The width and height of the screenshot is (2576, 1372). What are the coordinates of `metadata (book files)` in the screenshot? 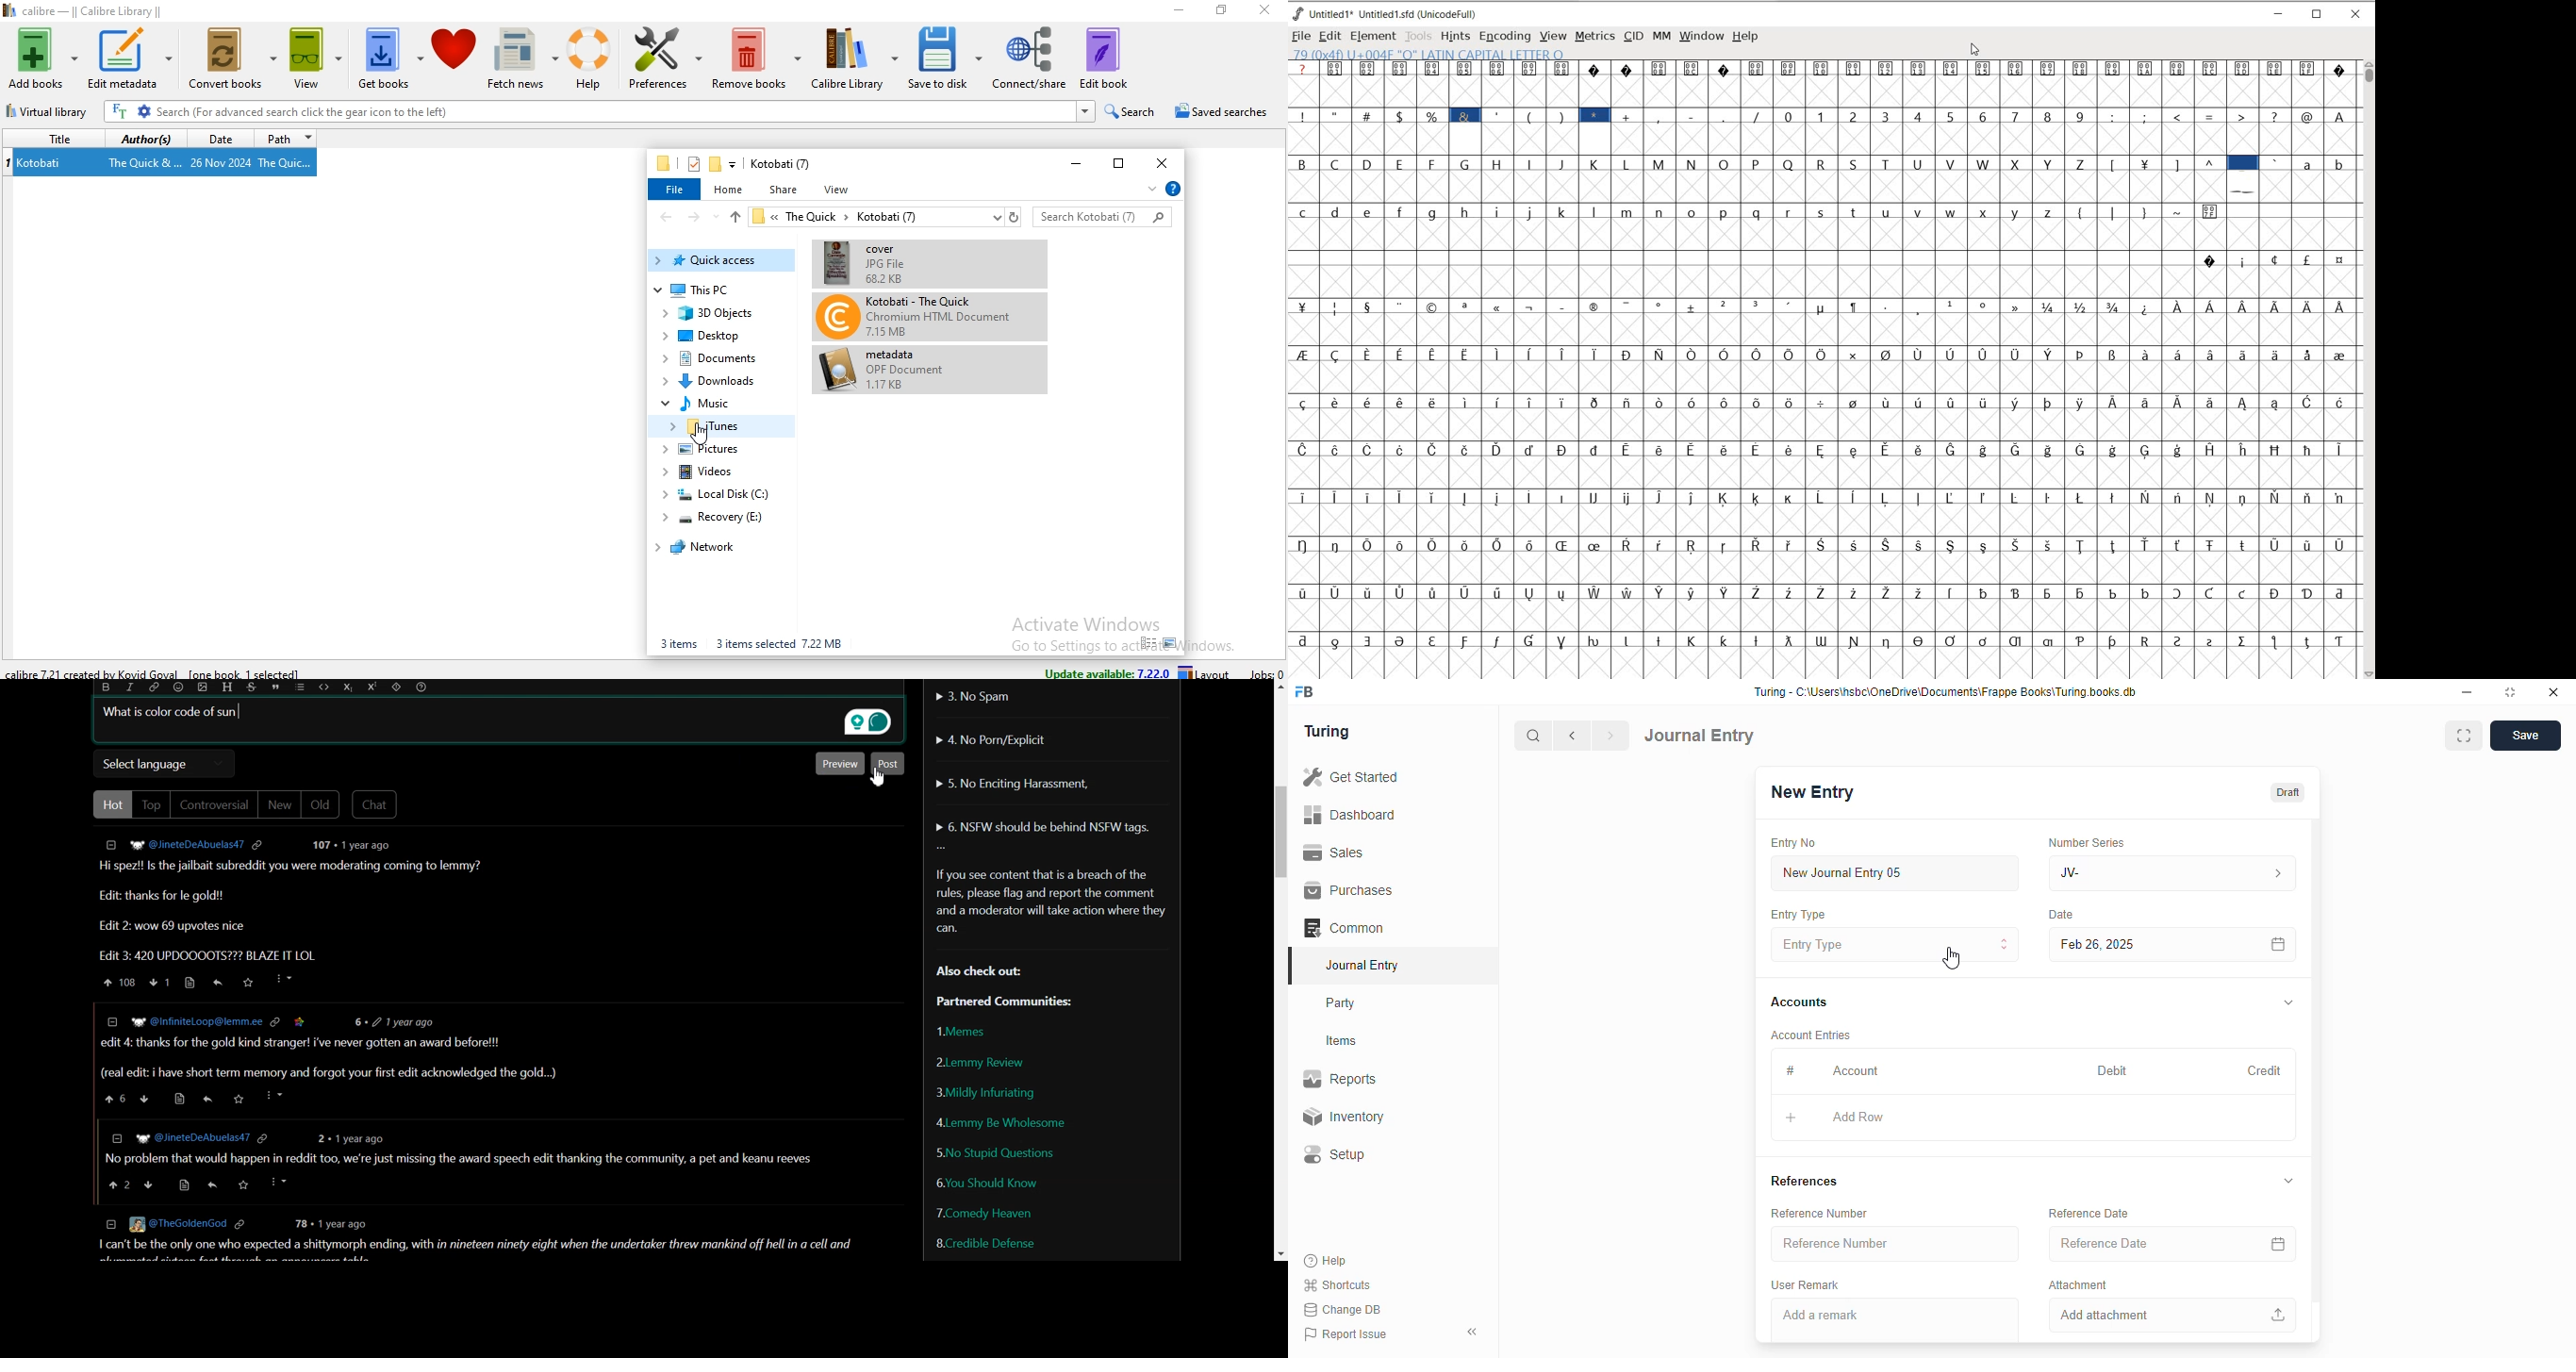 It's located at (885, 370).